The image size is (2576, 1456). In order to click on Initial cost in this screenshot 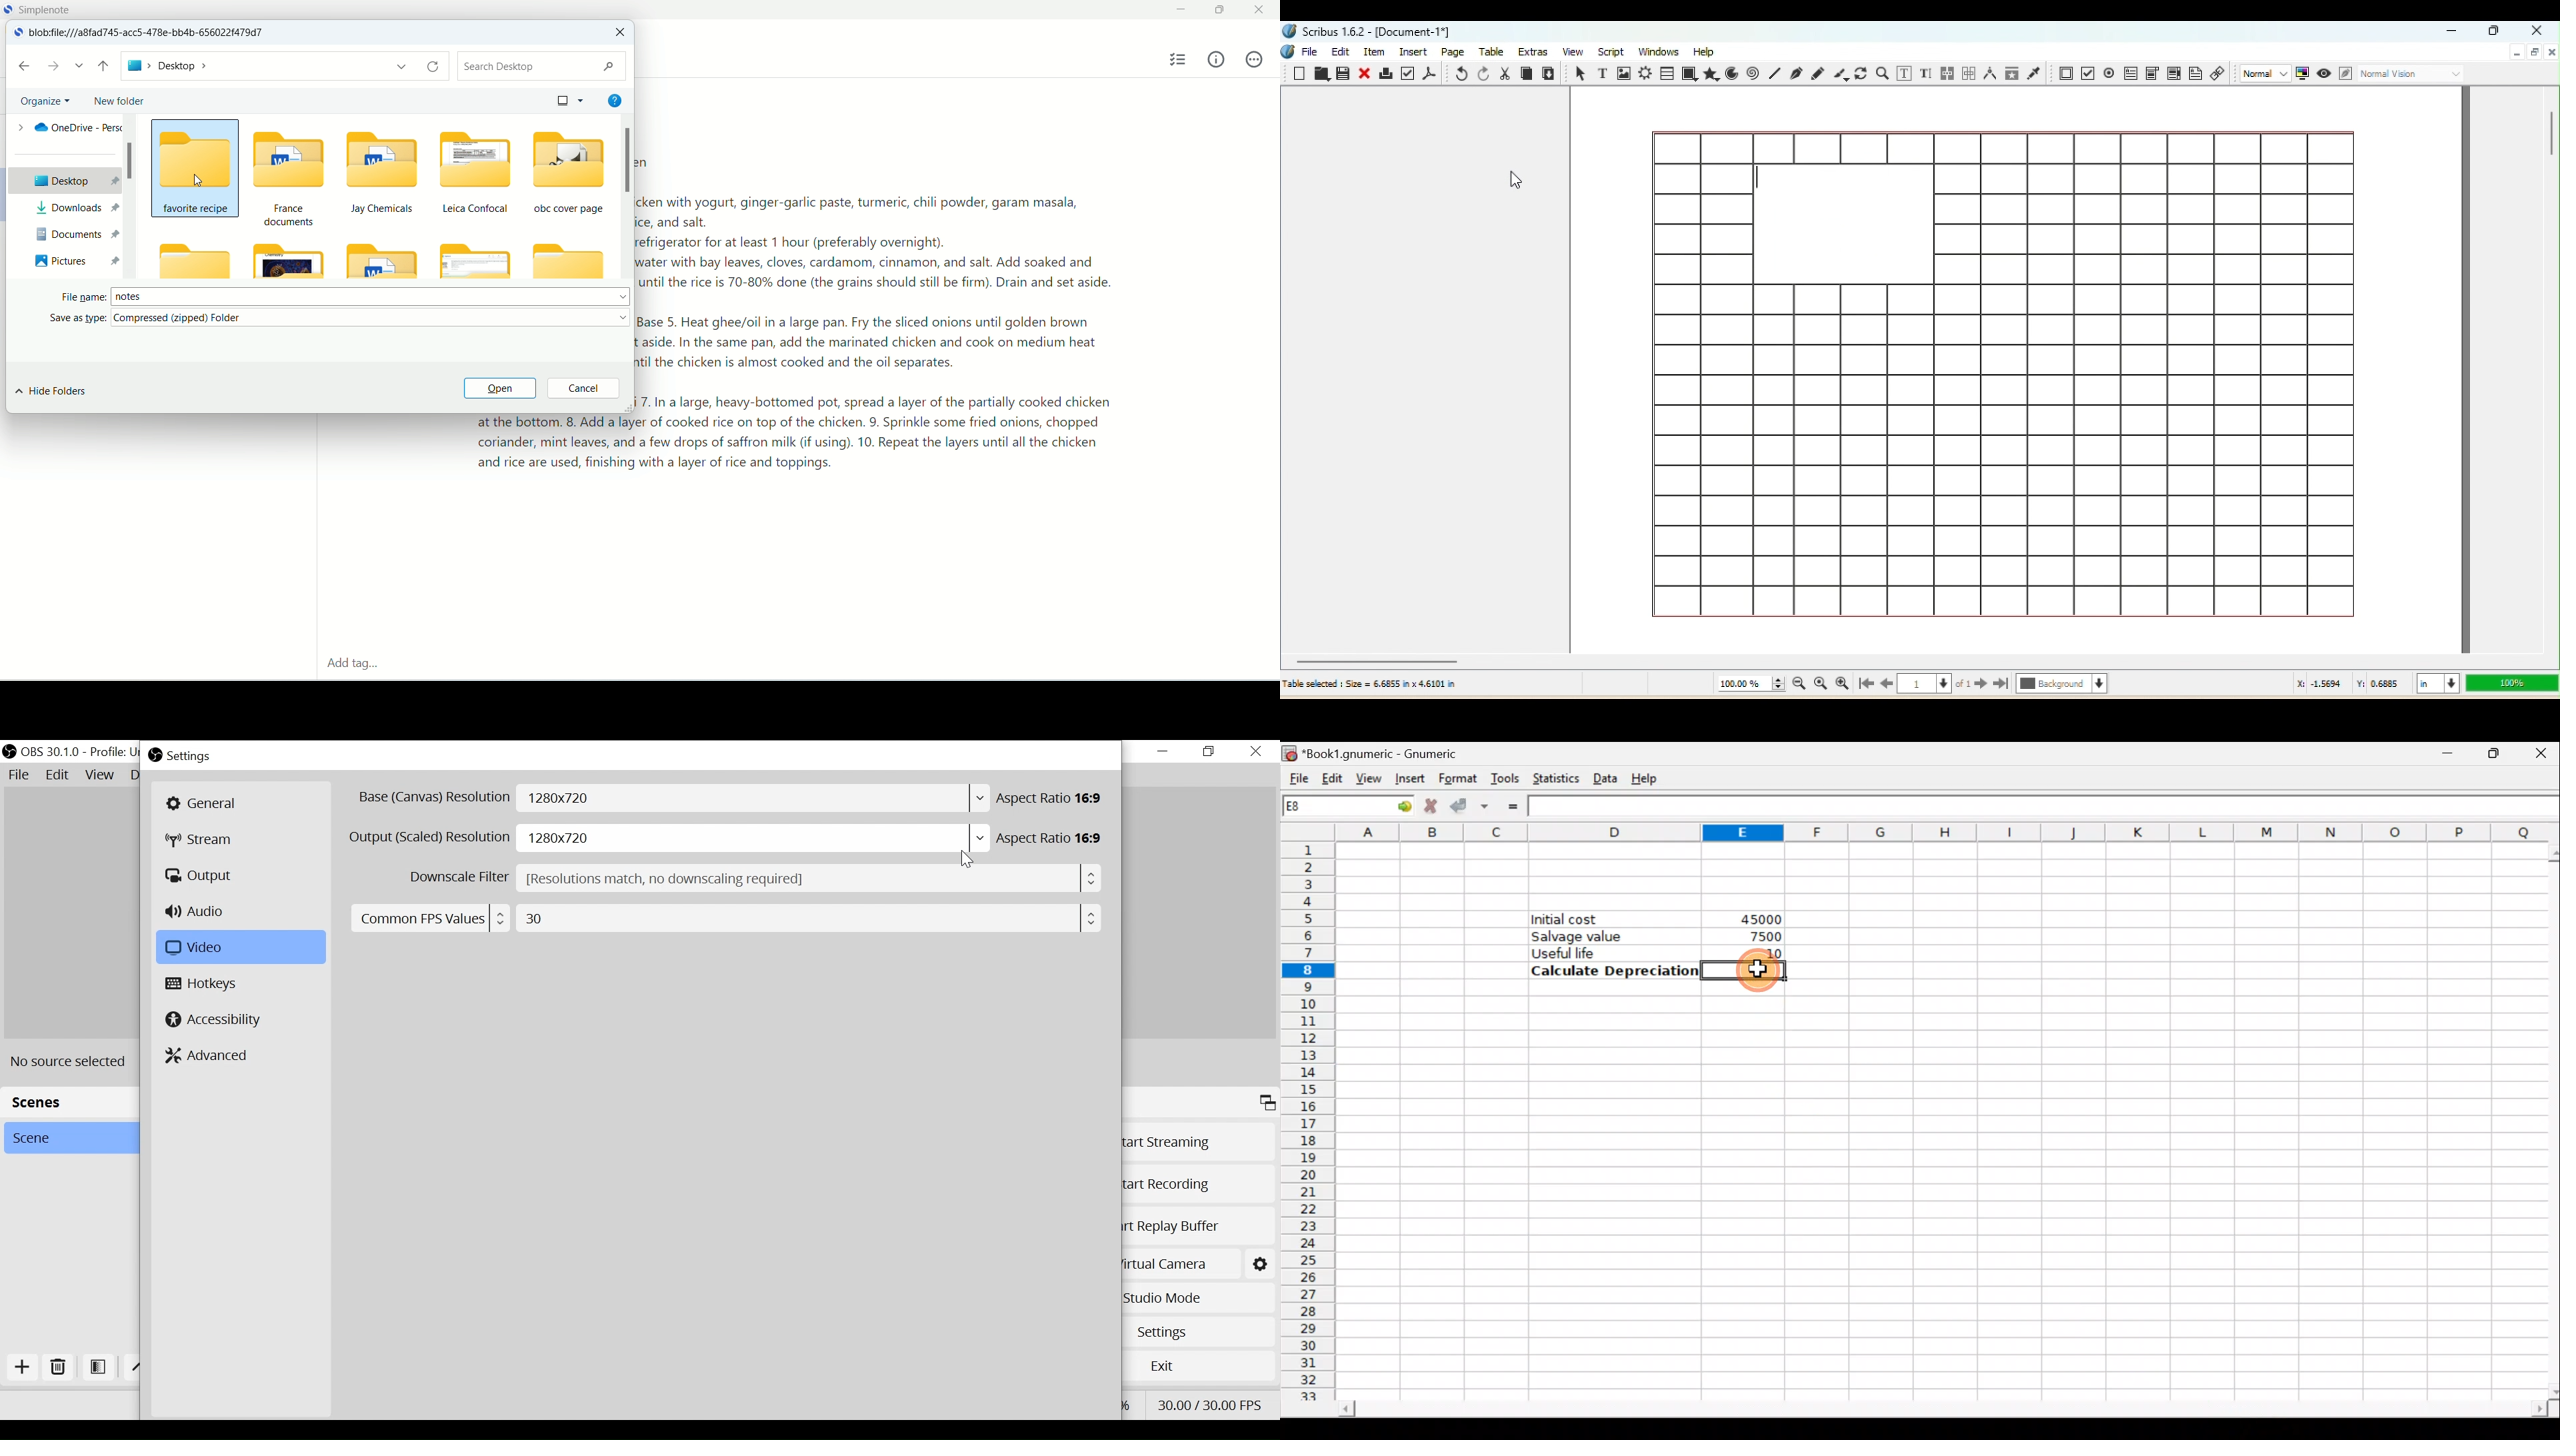, I will do `click(1616, 919)`.